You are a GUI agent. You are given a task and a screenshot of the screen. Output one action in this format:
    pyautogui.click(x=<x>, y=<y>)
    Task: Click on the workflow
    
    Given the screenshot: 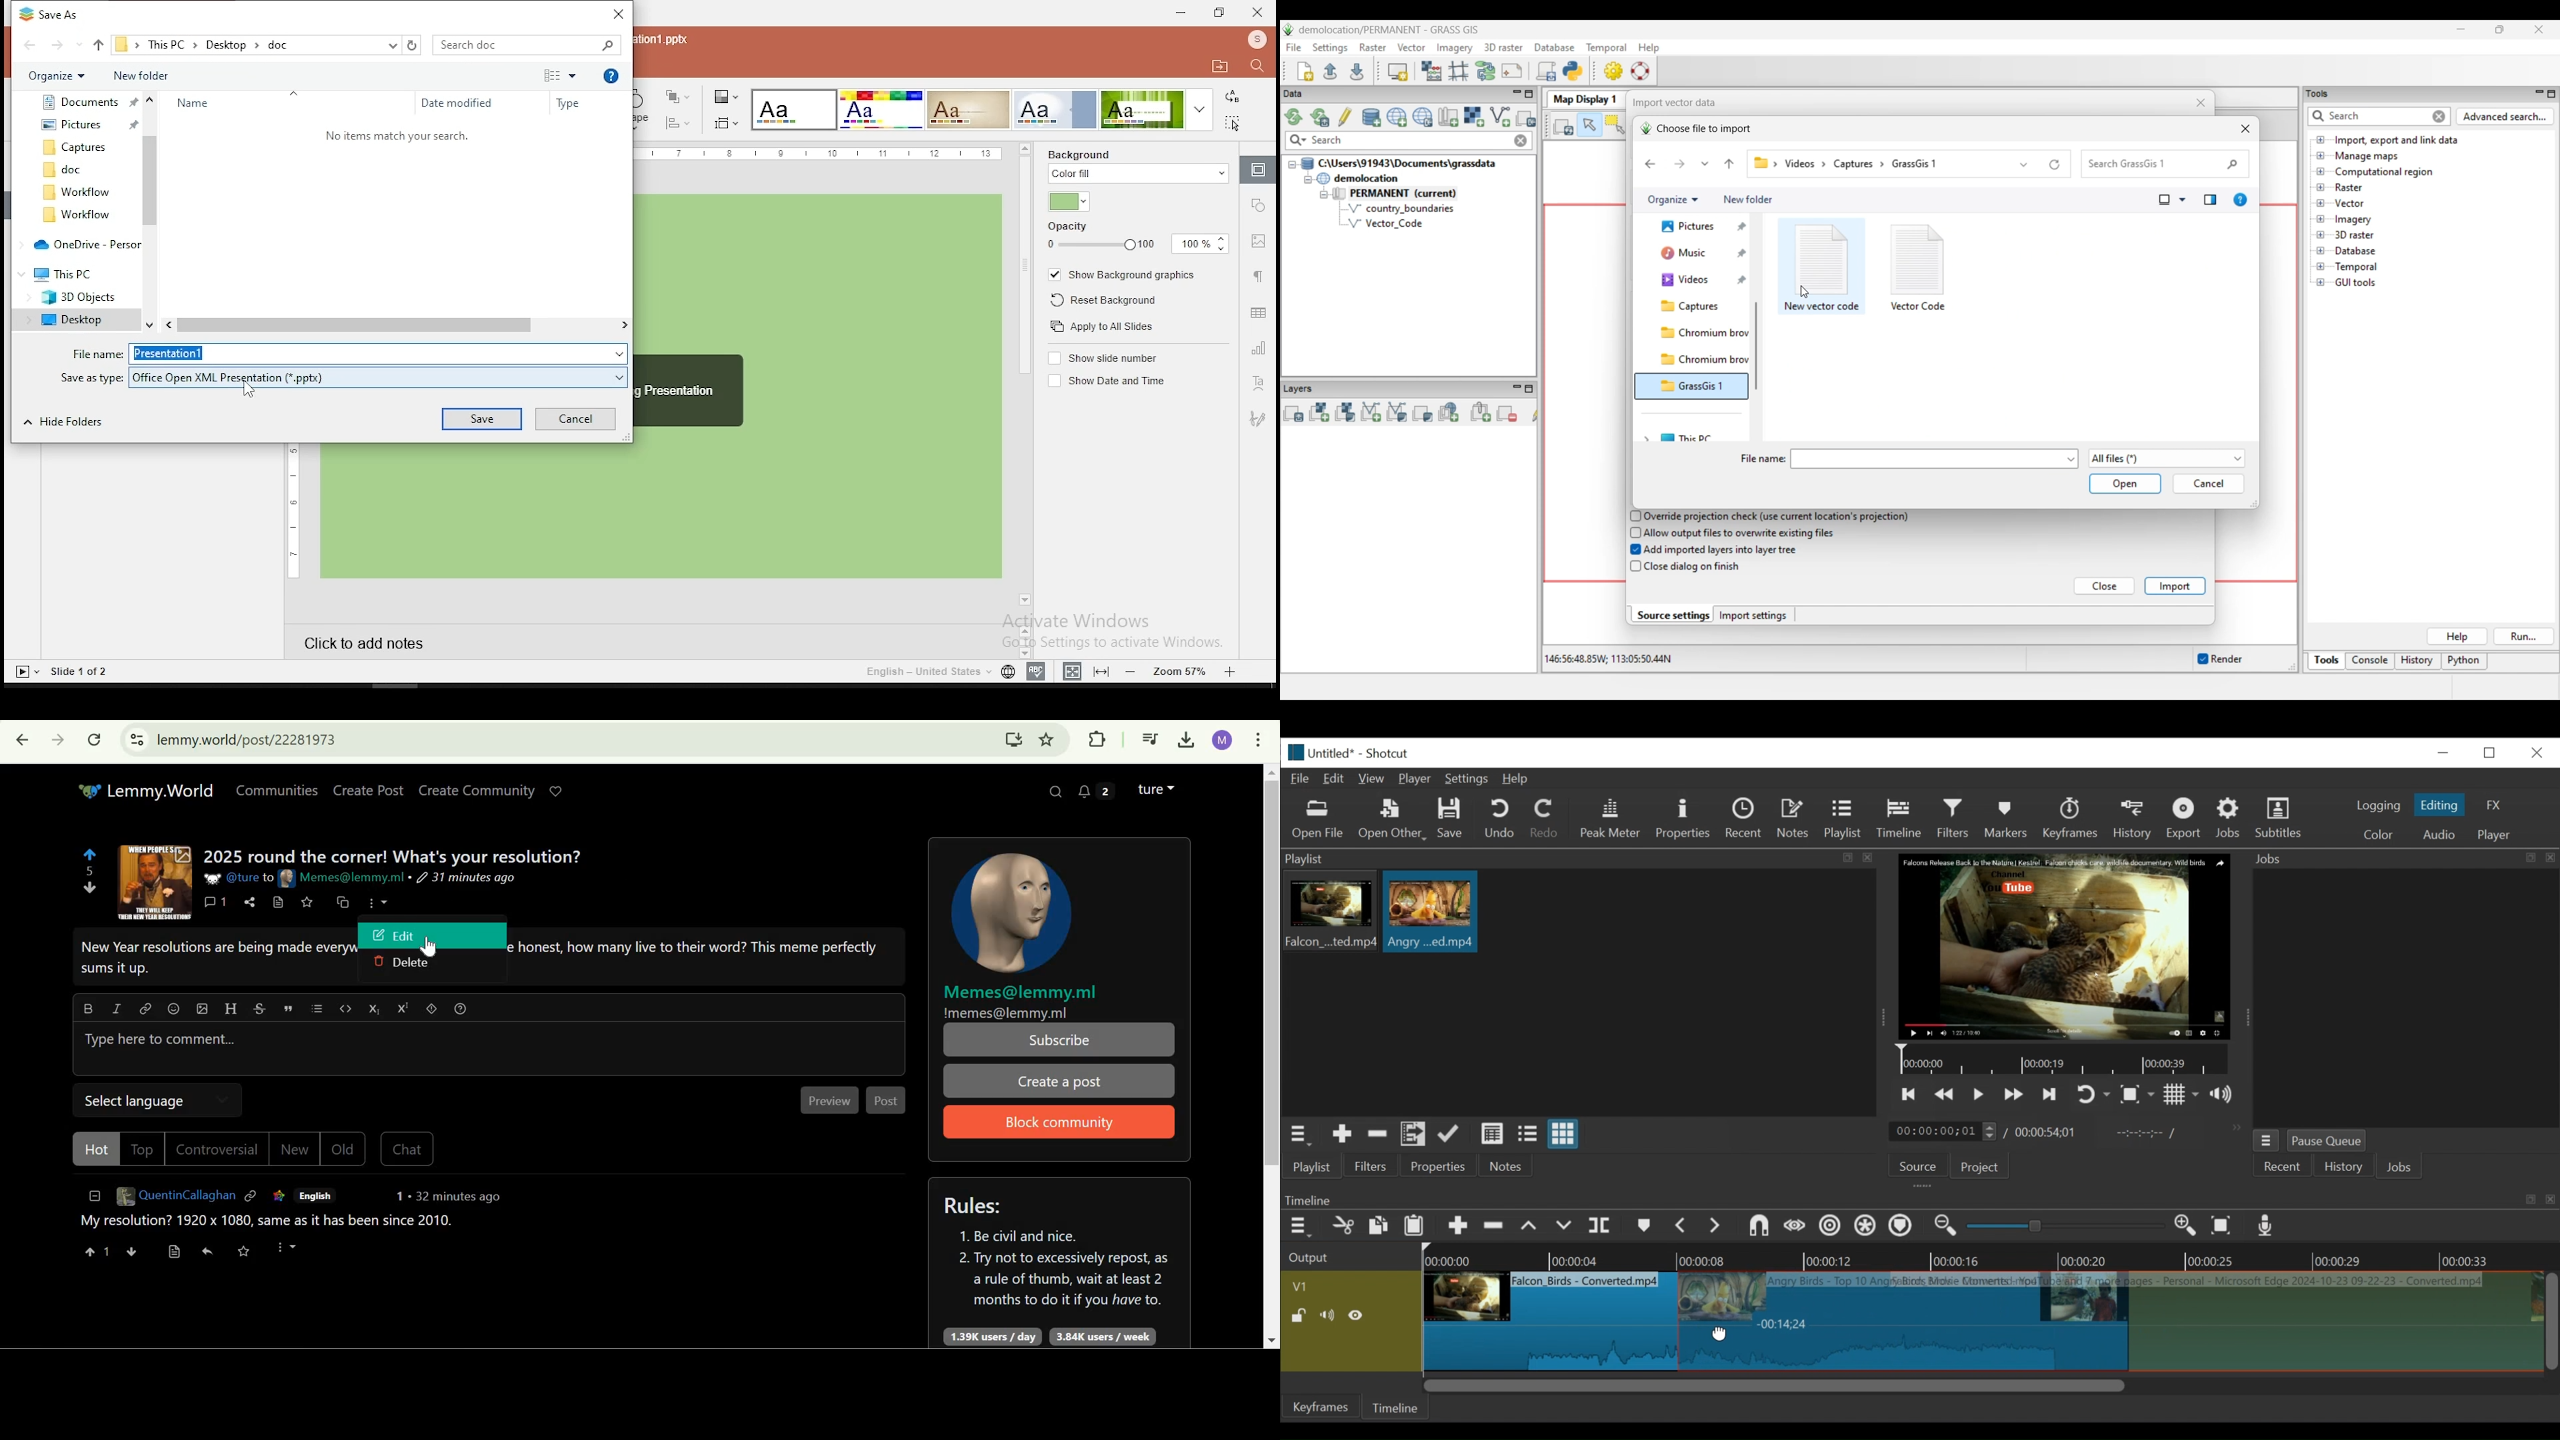 What is the action you would take?
    pyautogui.click(x=79, y=215)
    